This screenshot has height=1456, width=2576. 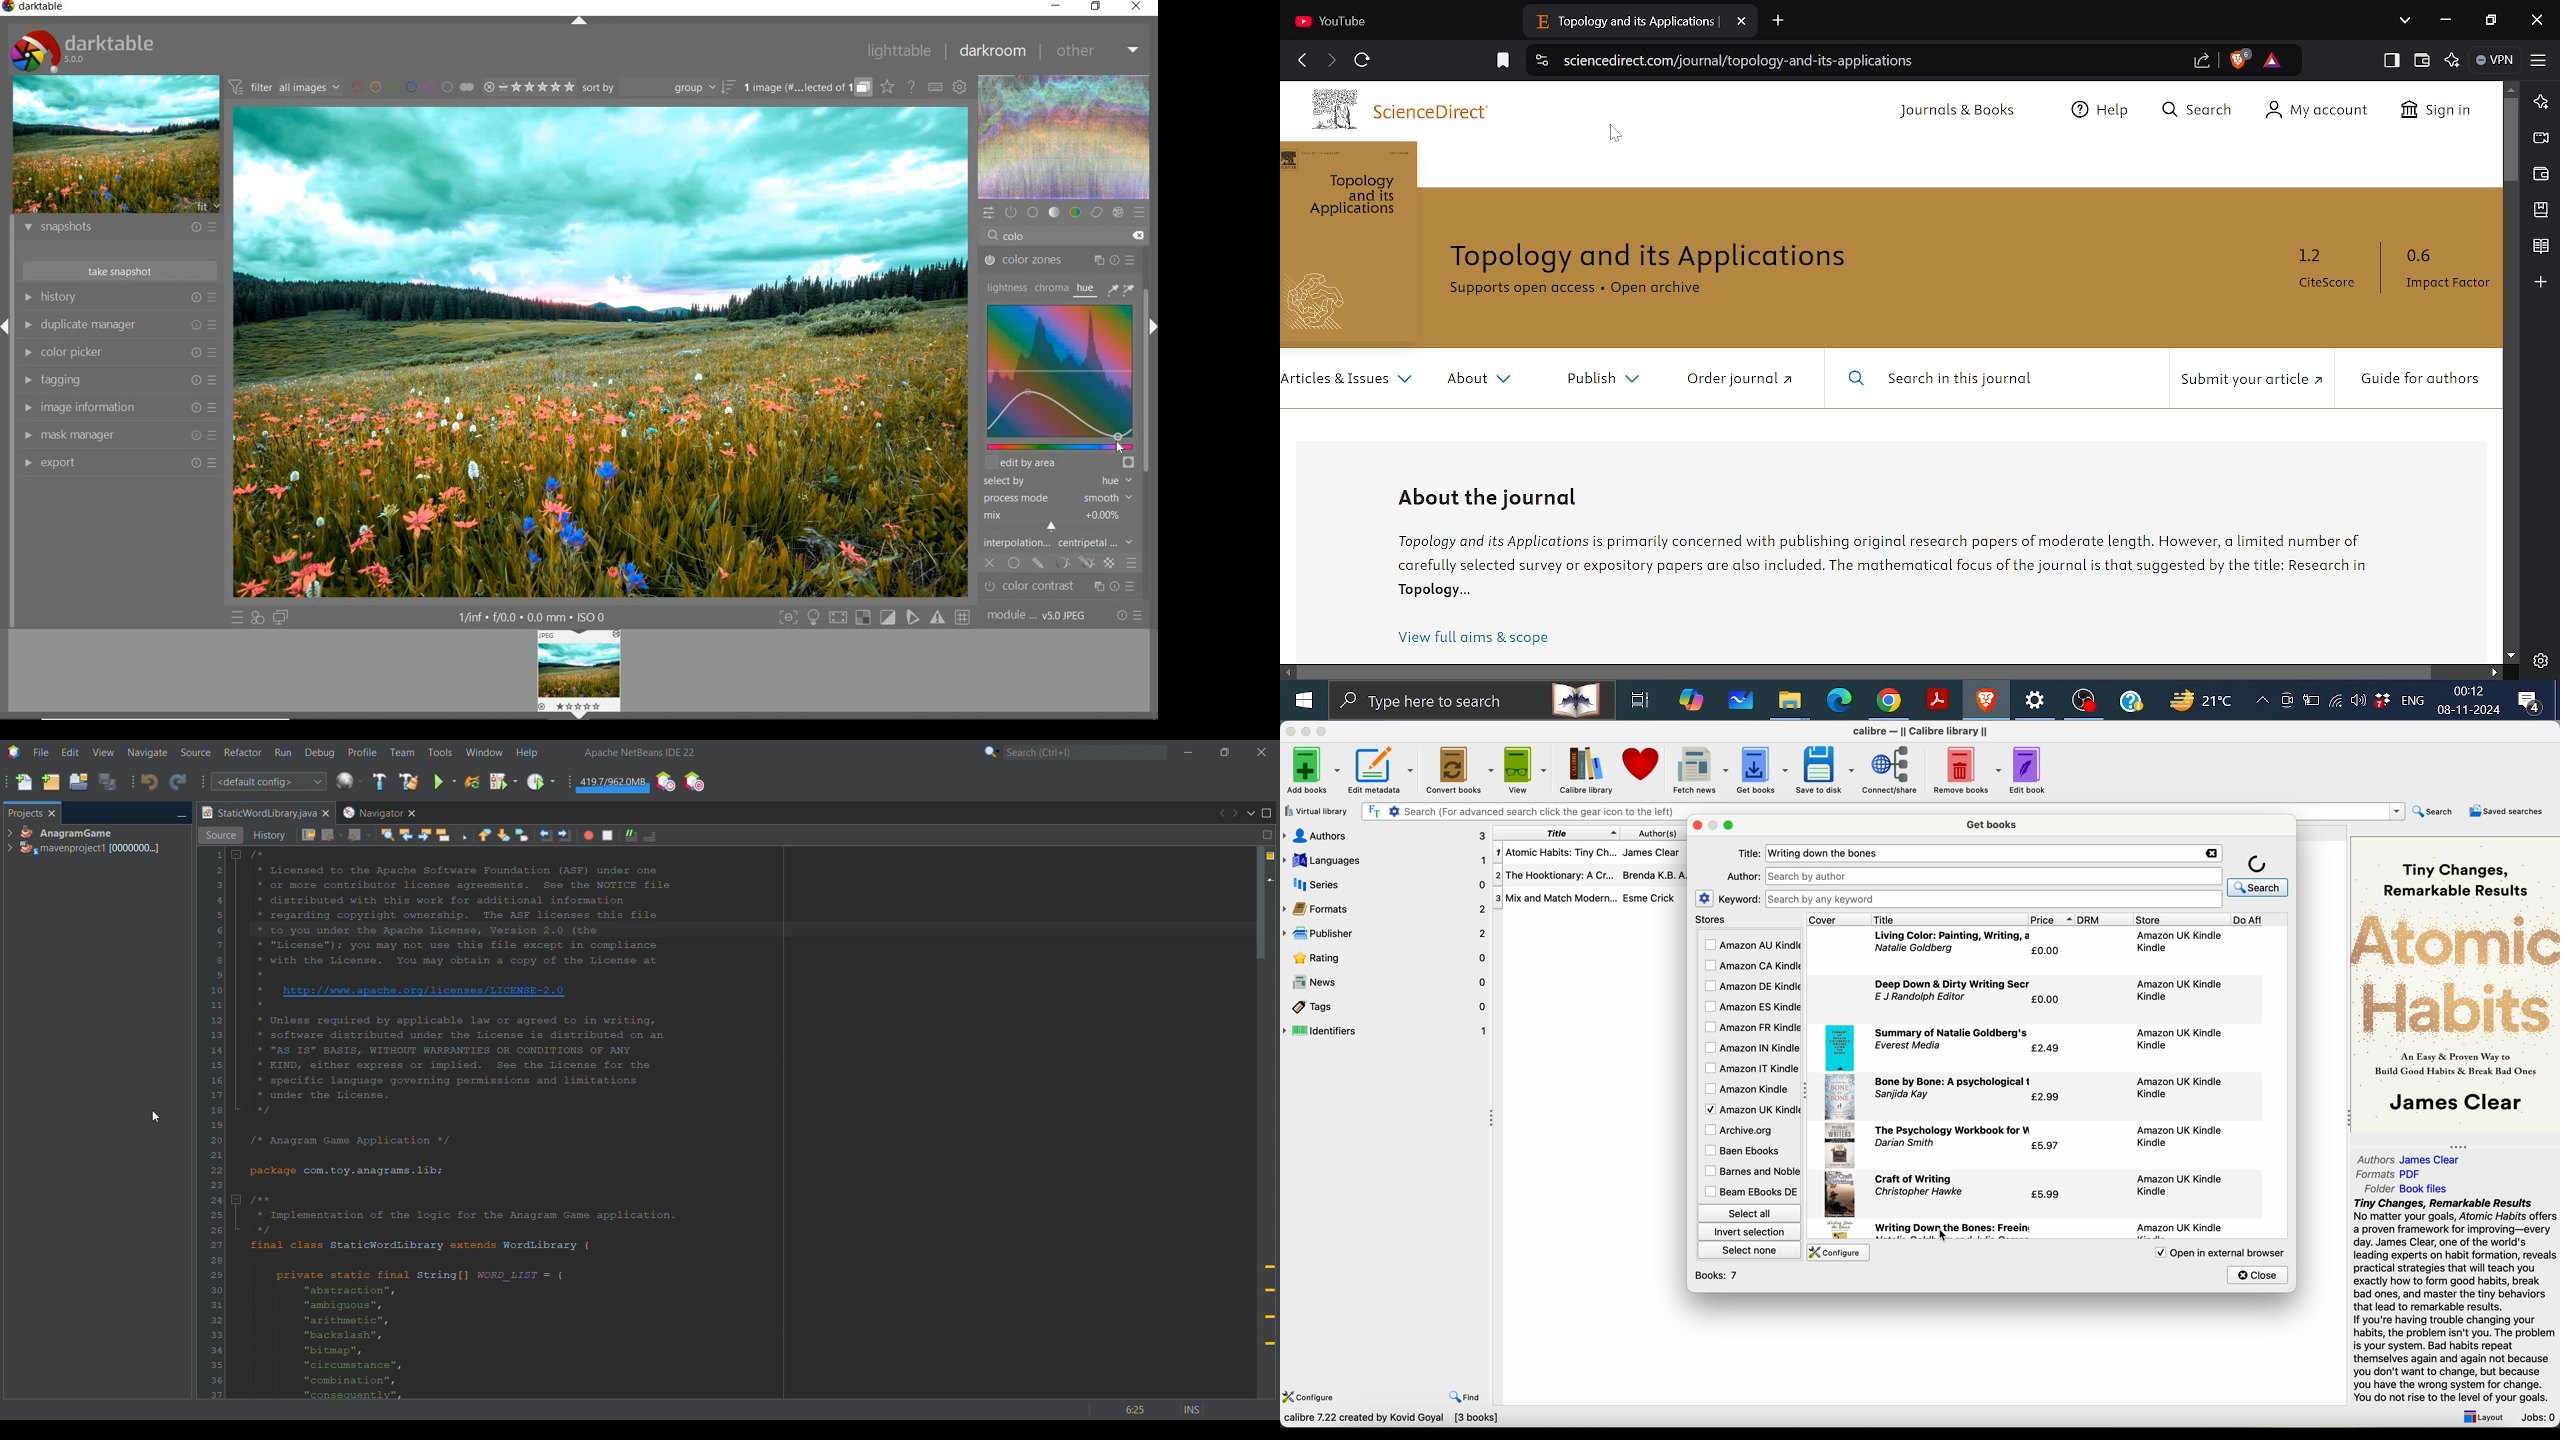 I want to click on mix, so click(x=1061, y=521).